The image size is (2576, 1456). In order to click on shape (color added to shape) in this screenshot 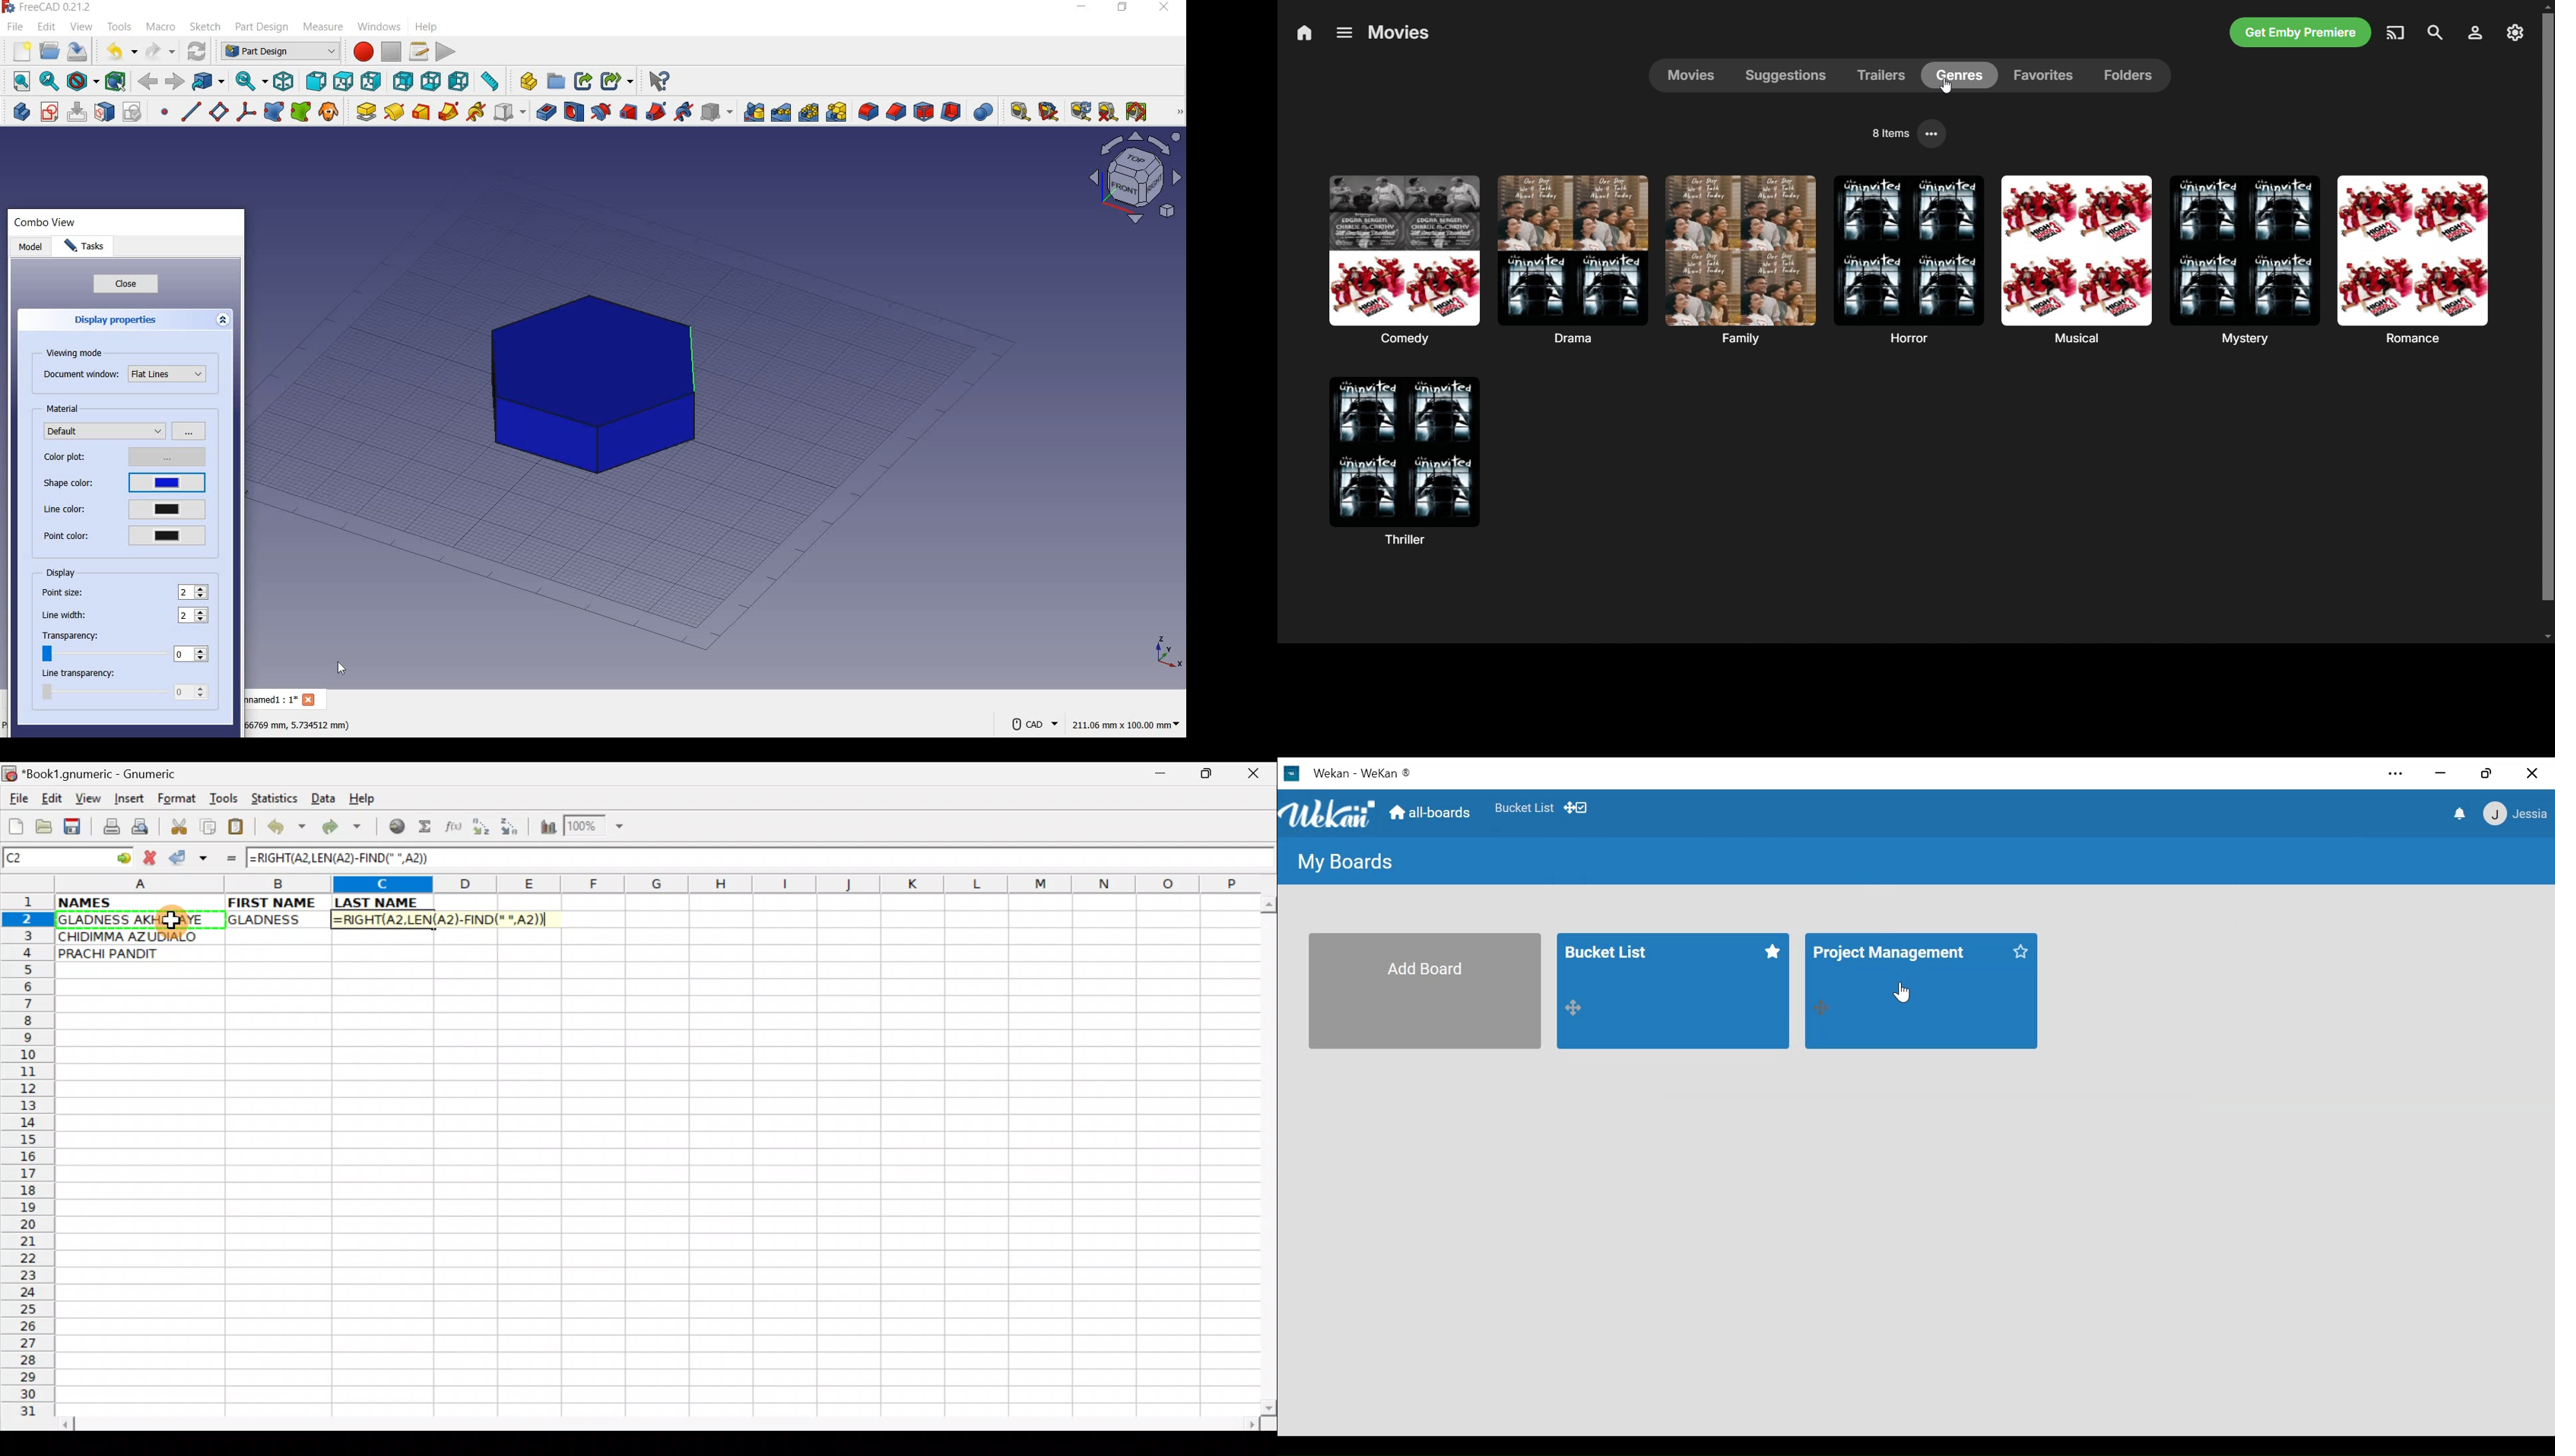, I will do `click(596, 382)`.